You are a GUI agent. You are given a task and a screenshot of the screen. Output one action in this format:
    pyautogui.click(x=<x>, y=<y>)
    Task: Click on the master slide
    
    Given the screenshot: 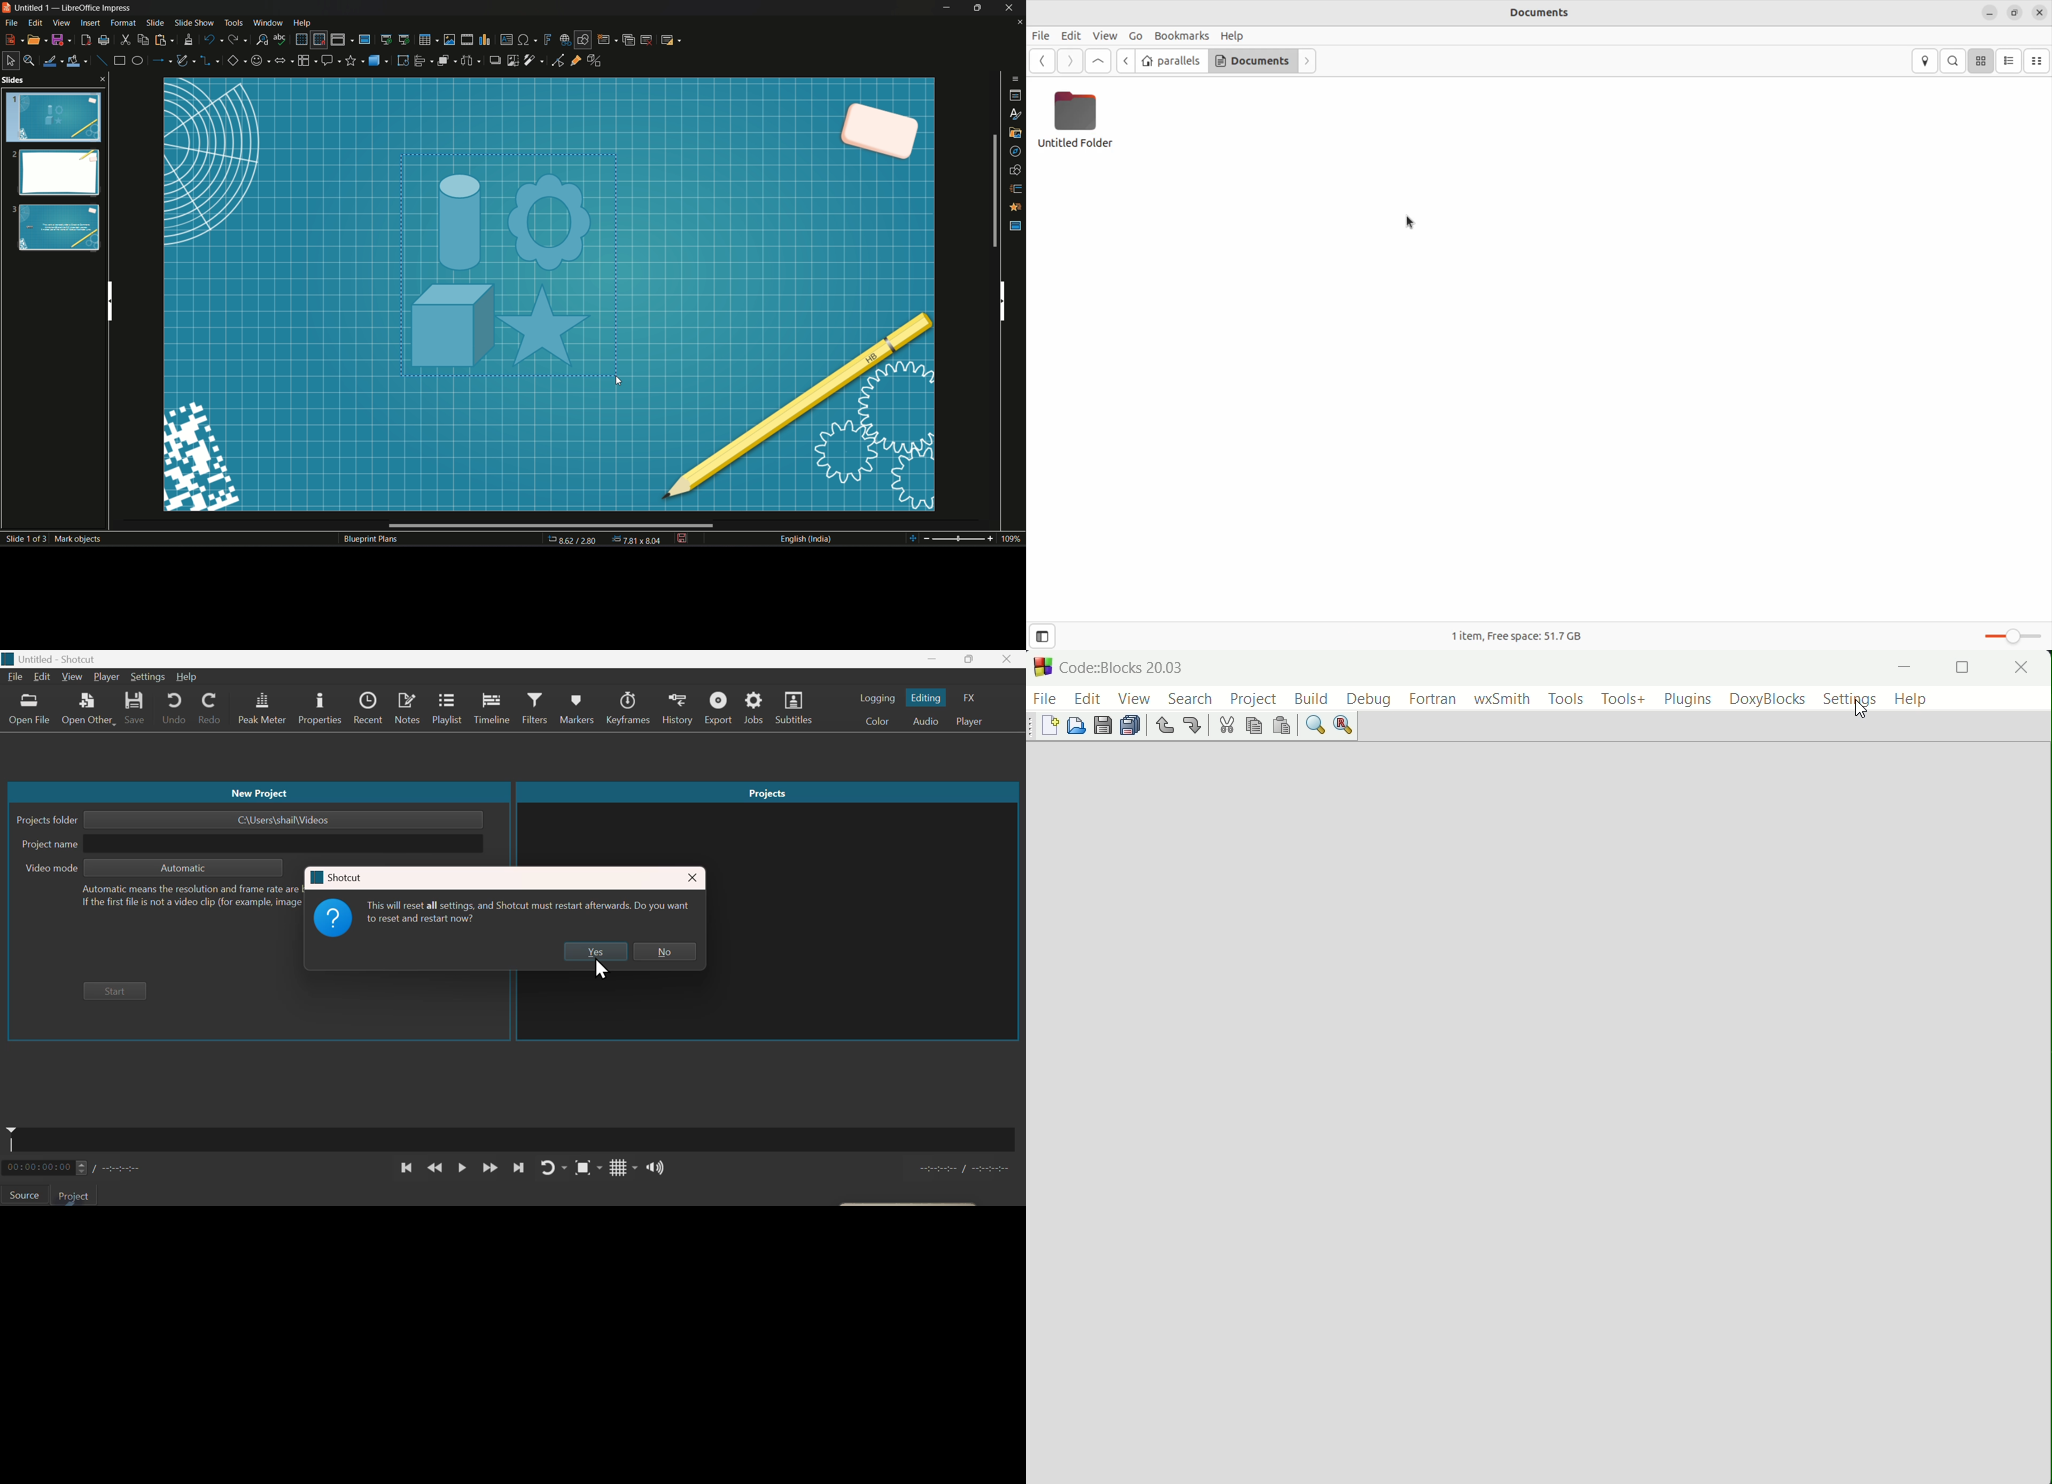 What is the action you would take?
    pyautogui.click(x=1016, y=226)
    